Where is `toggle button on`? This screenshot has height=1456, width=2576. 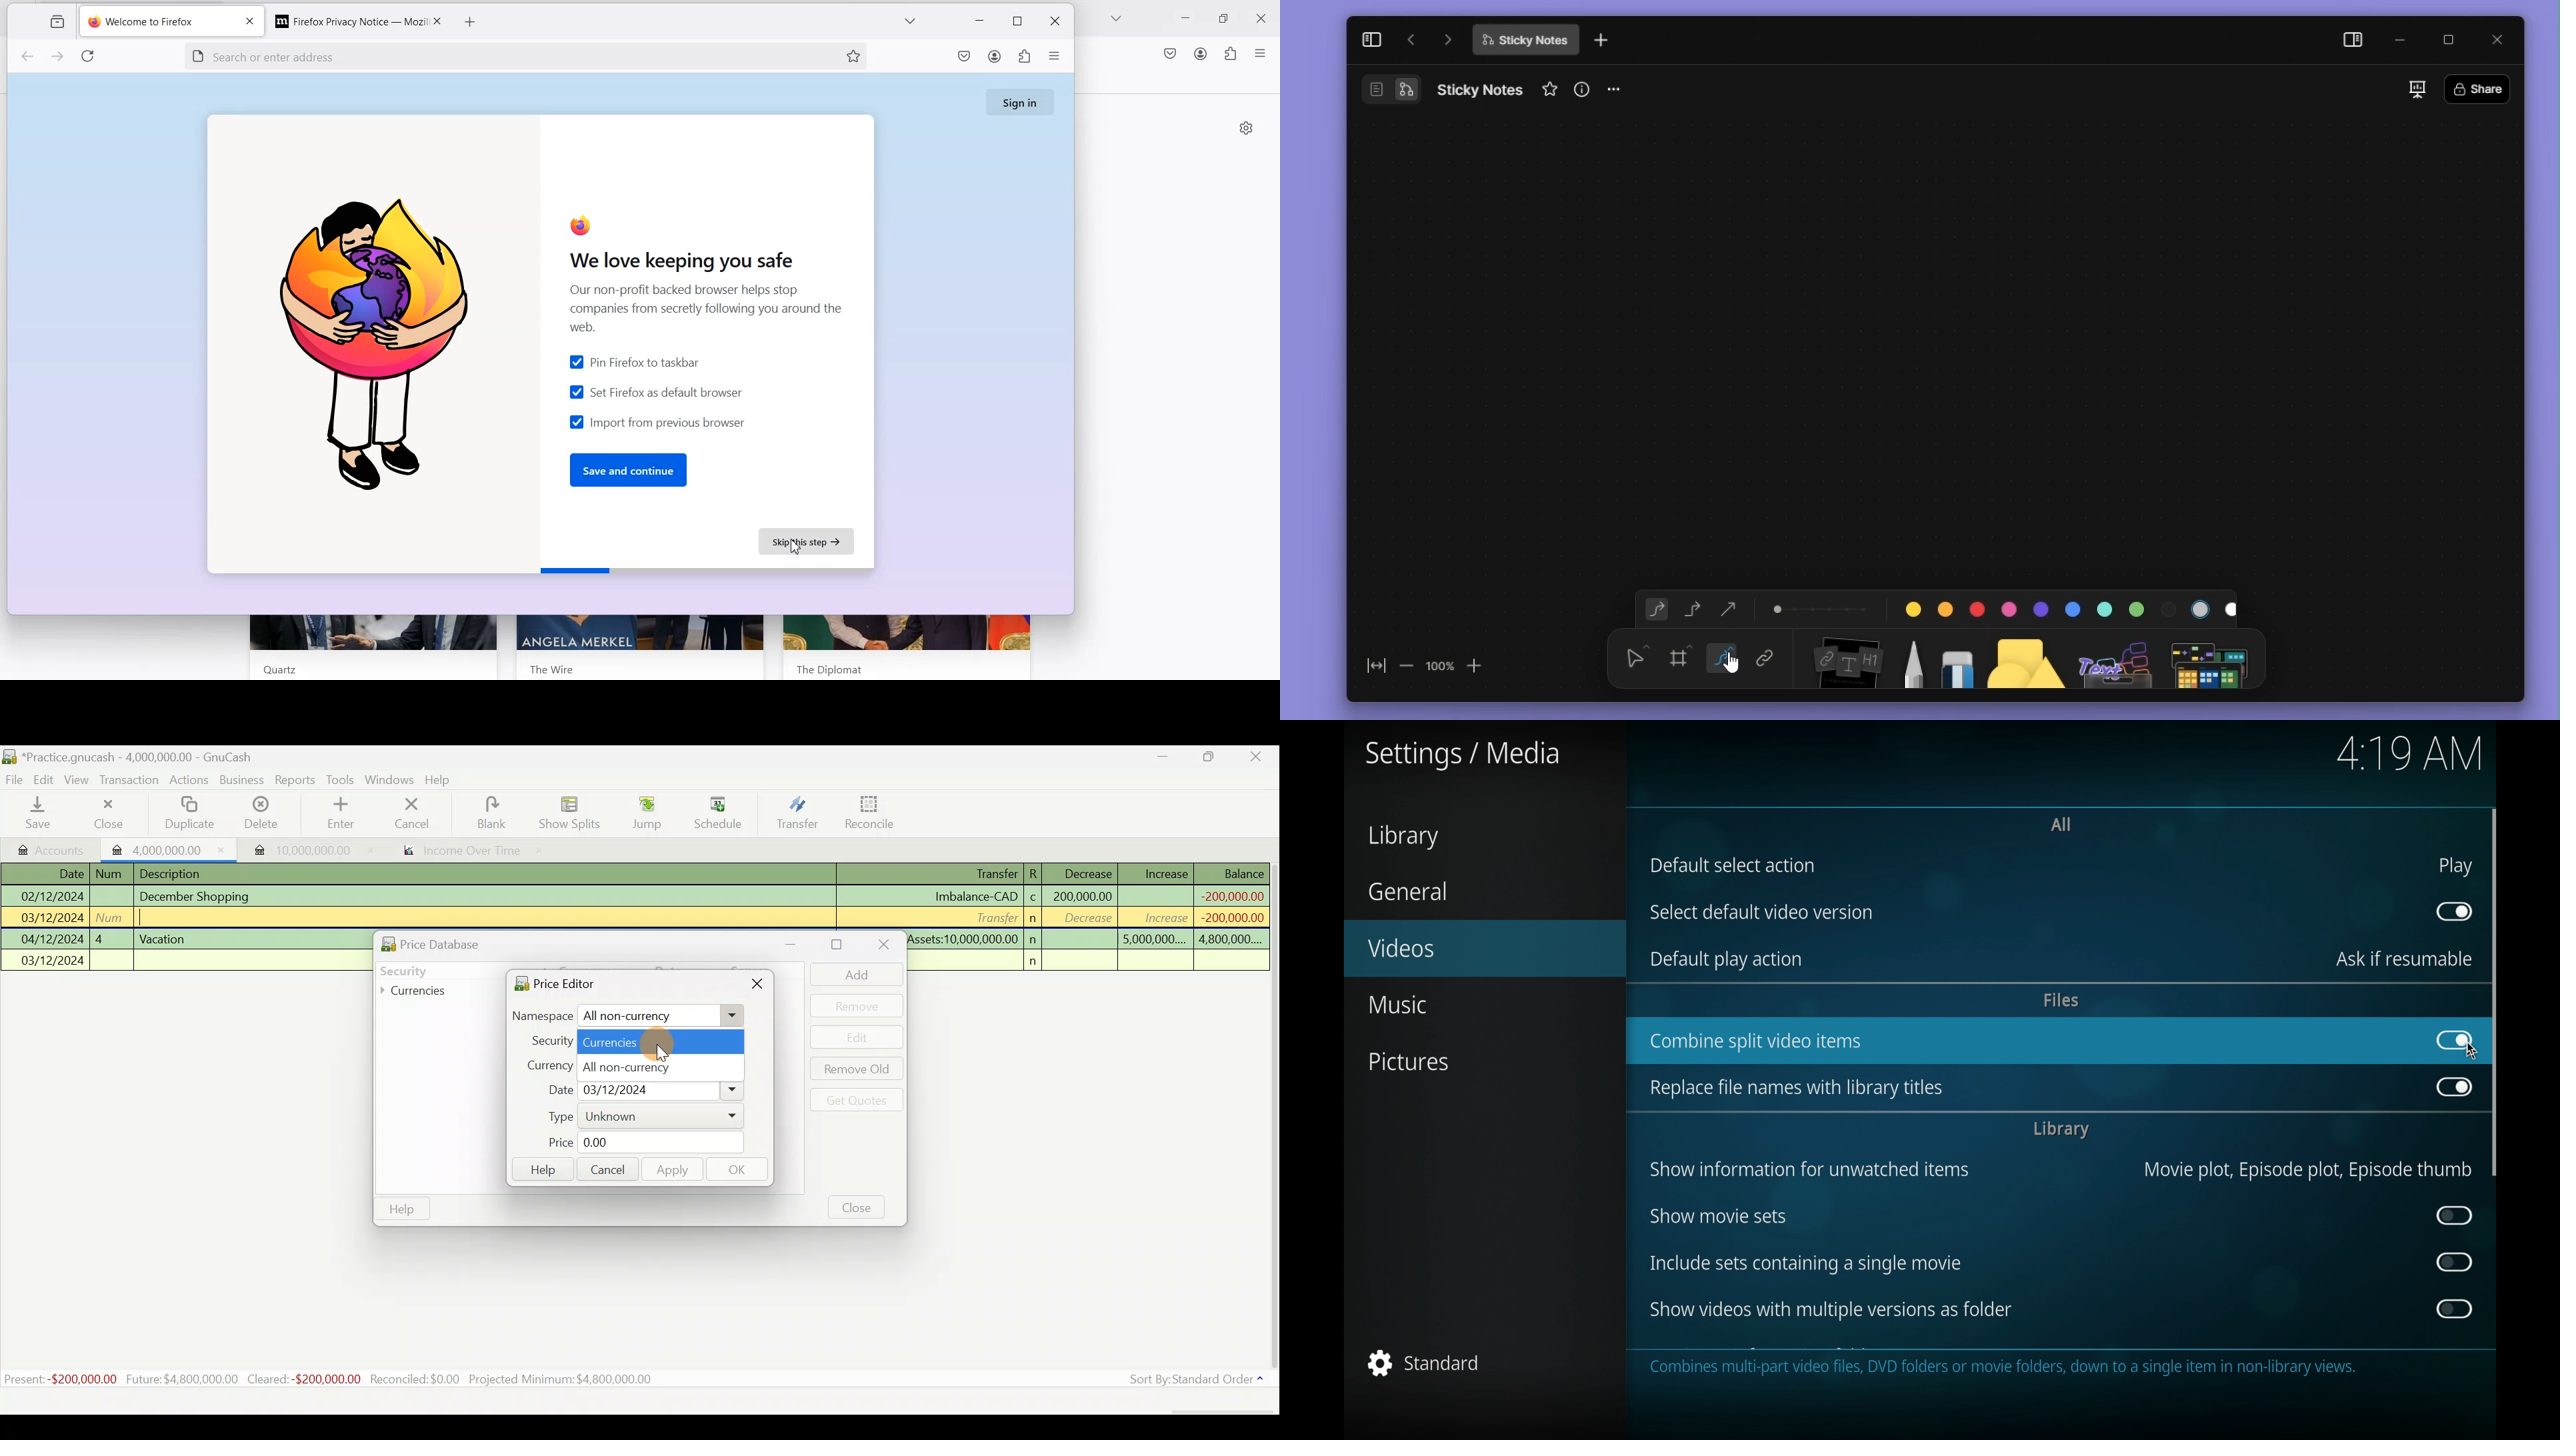 toggle button on is located at coordinates (2453, 1041).